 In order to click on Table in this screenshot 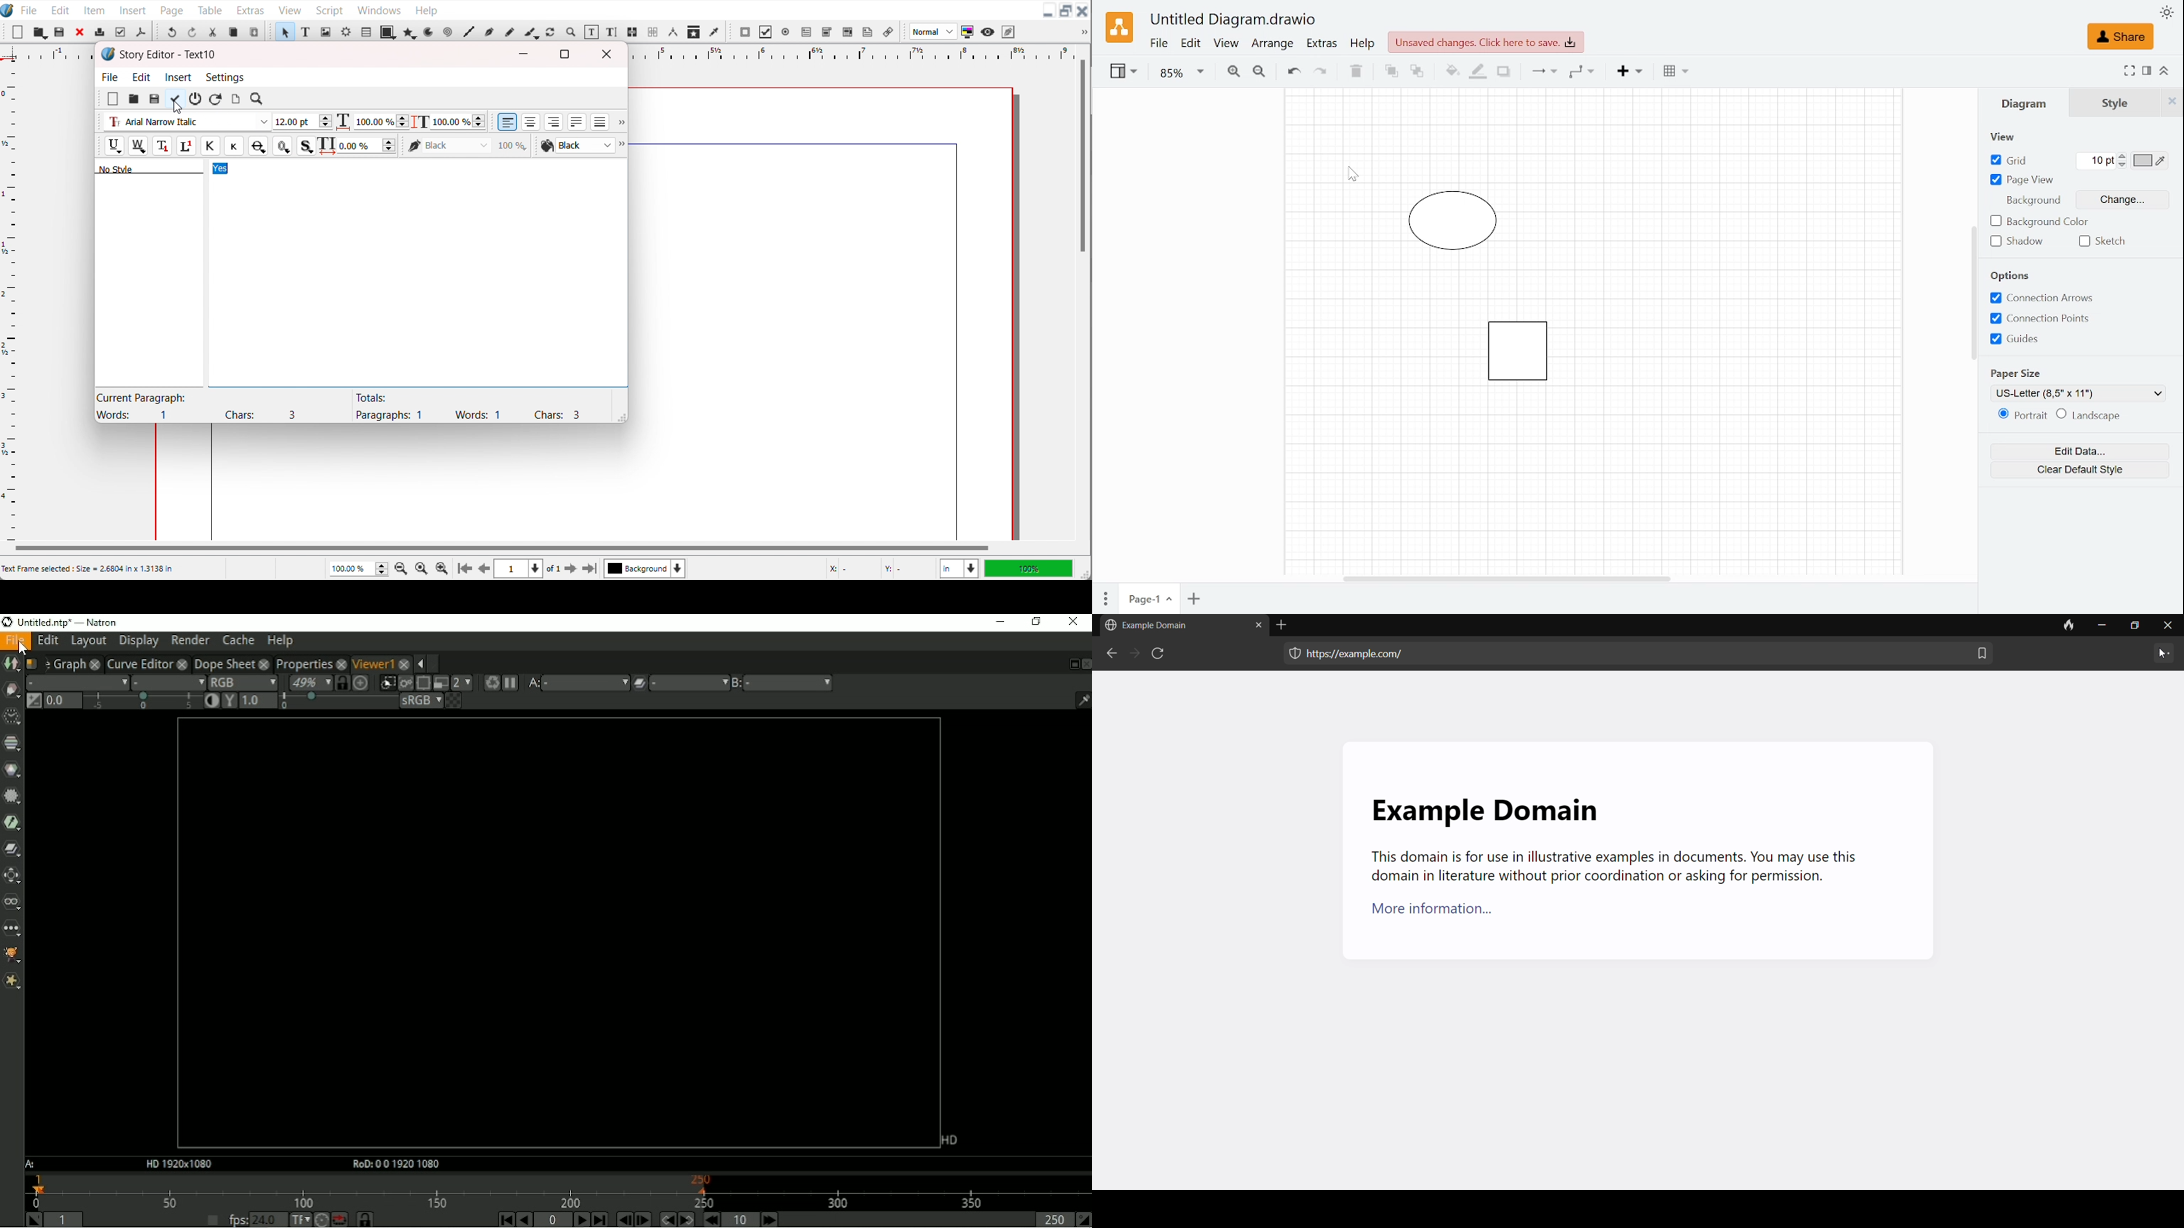, I will do `click(210, 9)`.